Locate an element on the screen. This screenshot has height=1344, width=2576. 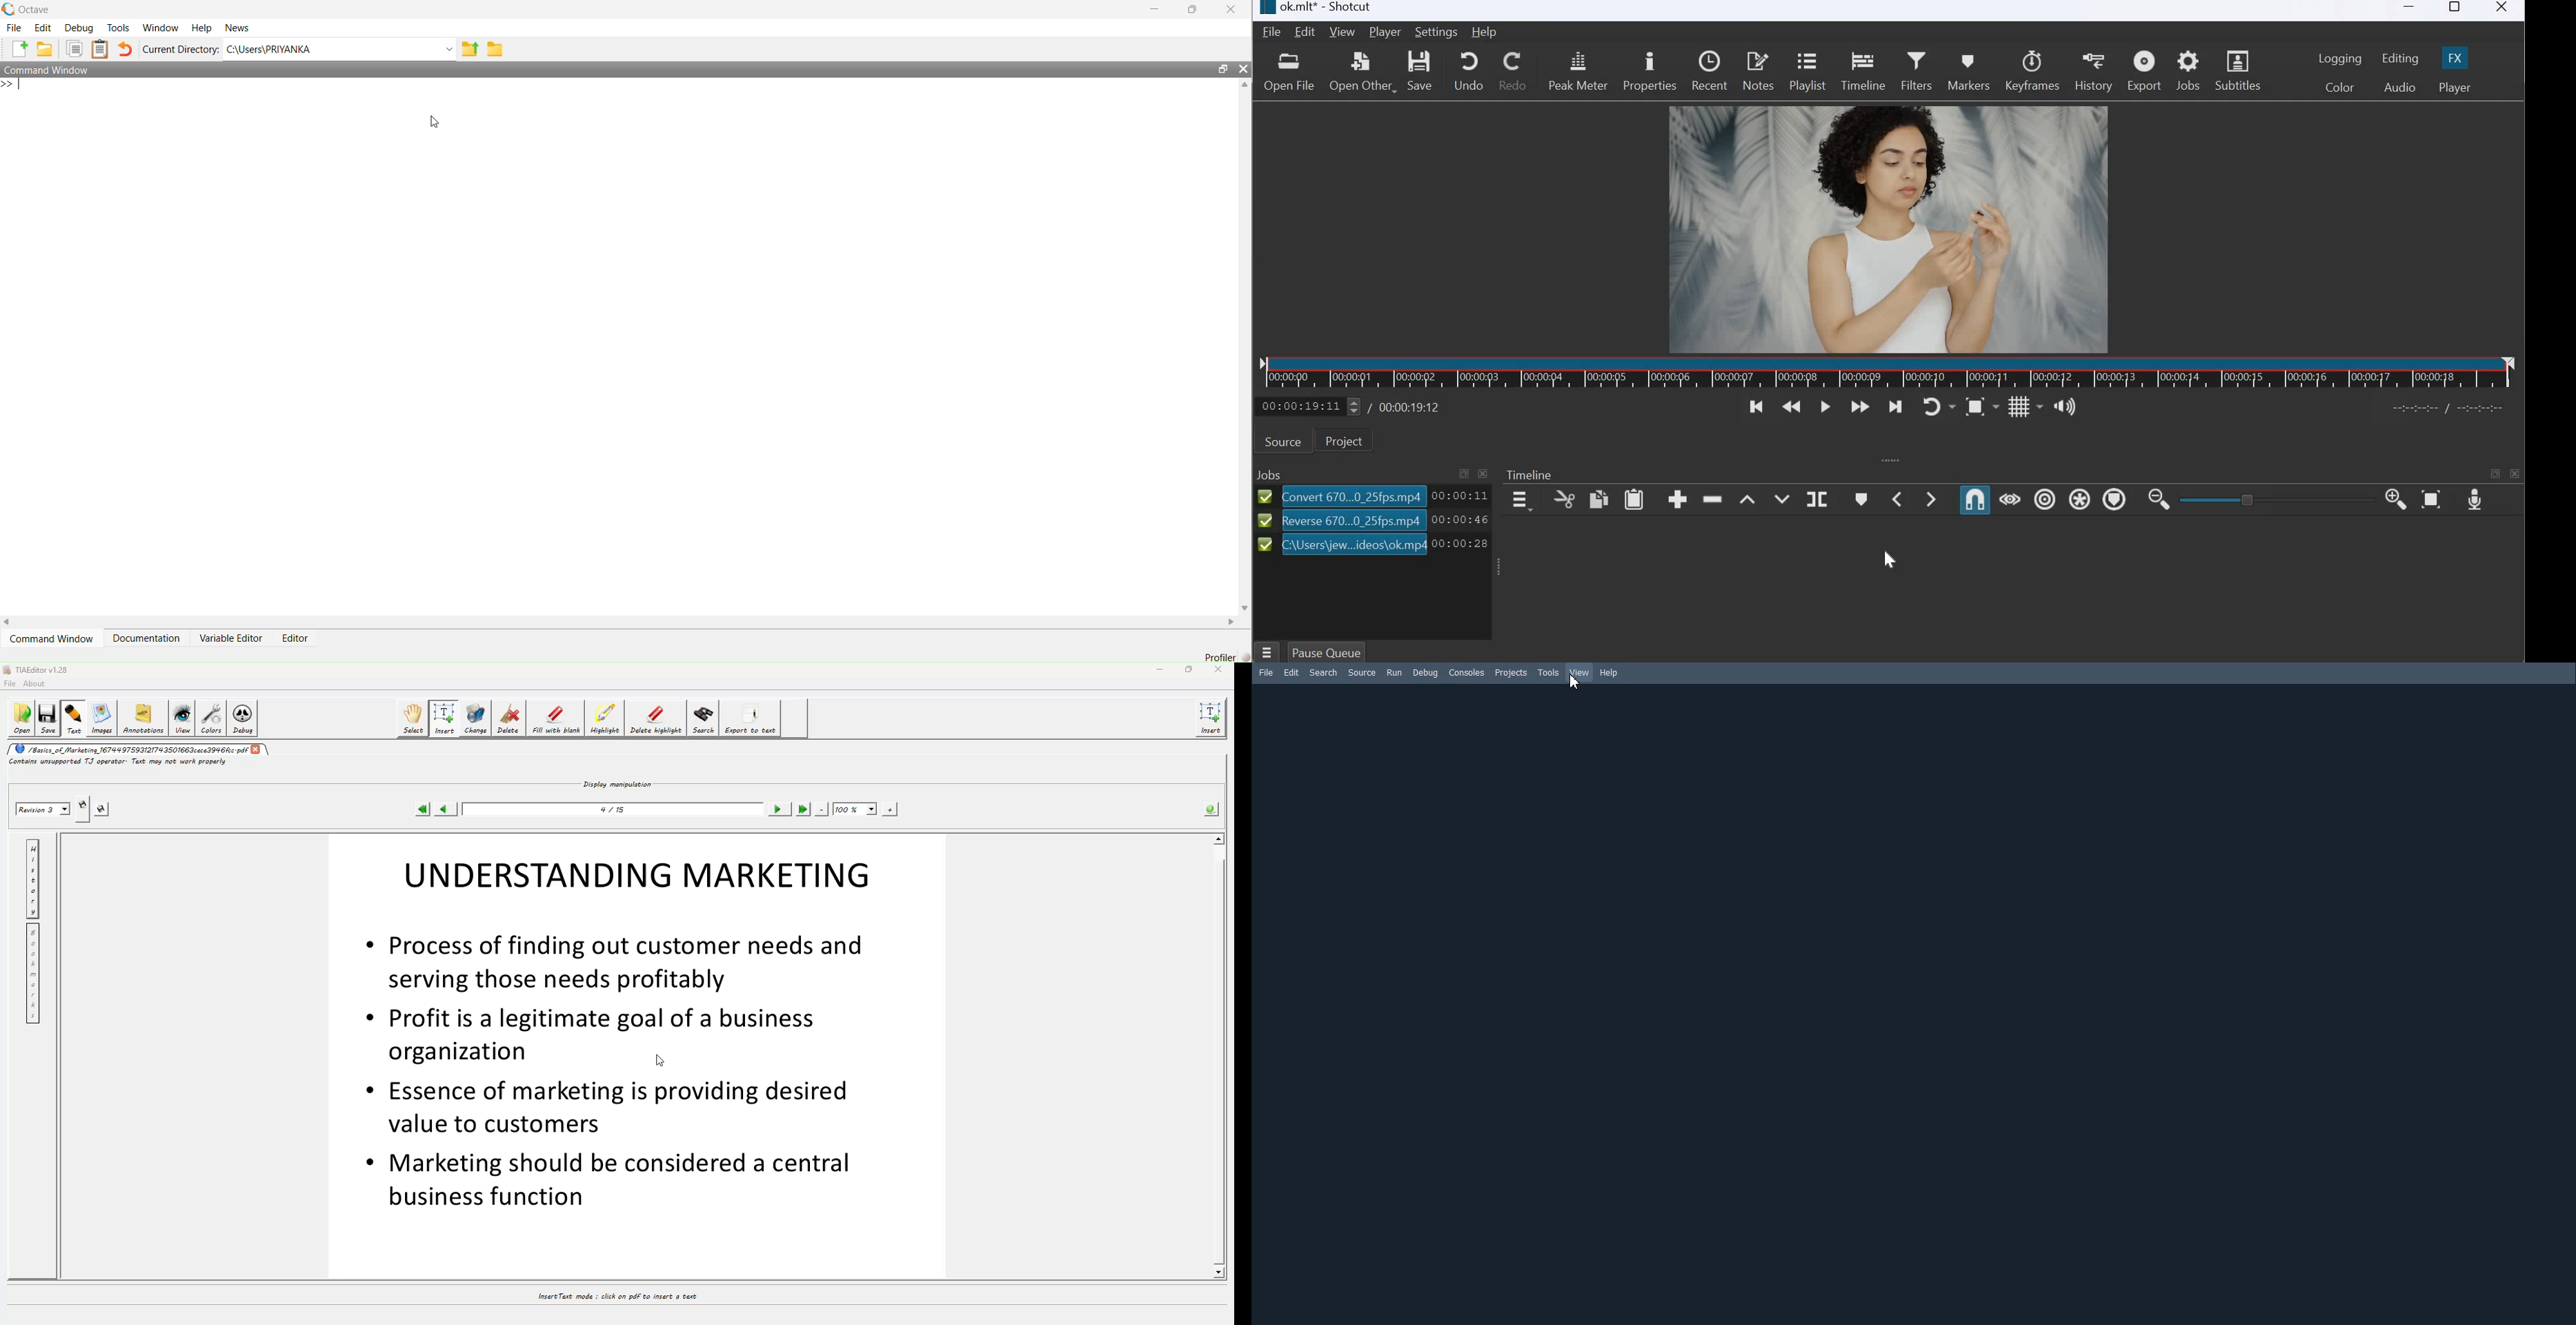
timeline menu  is located at coordinates (1520, 501).